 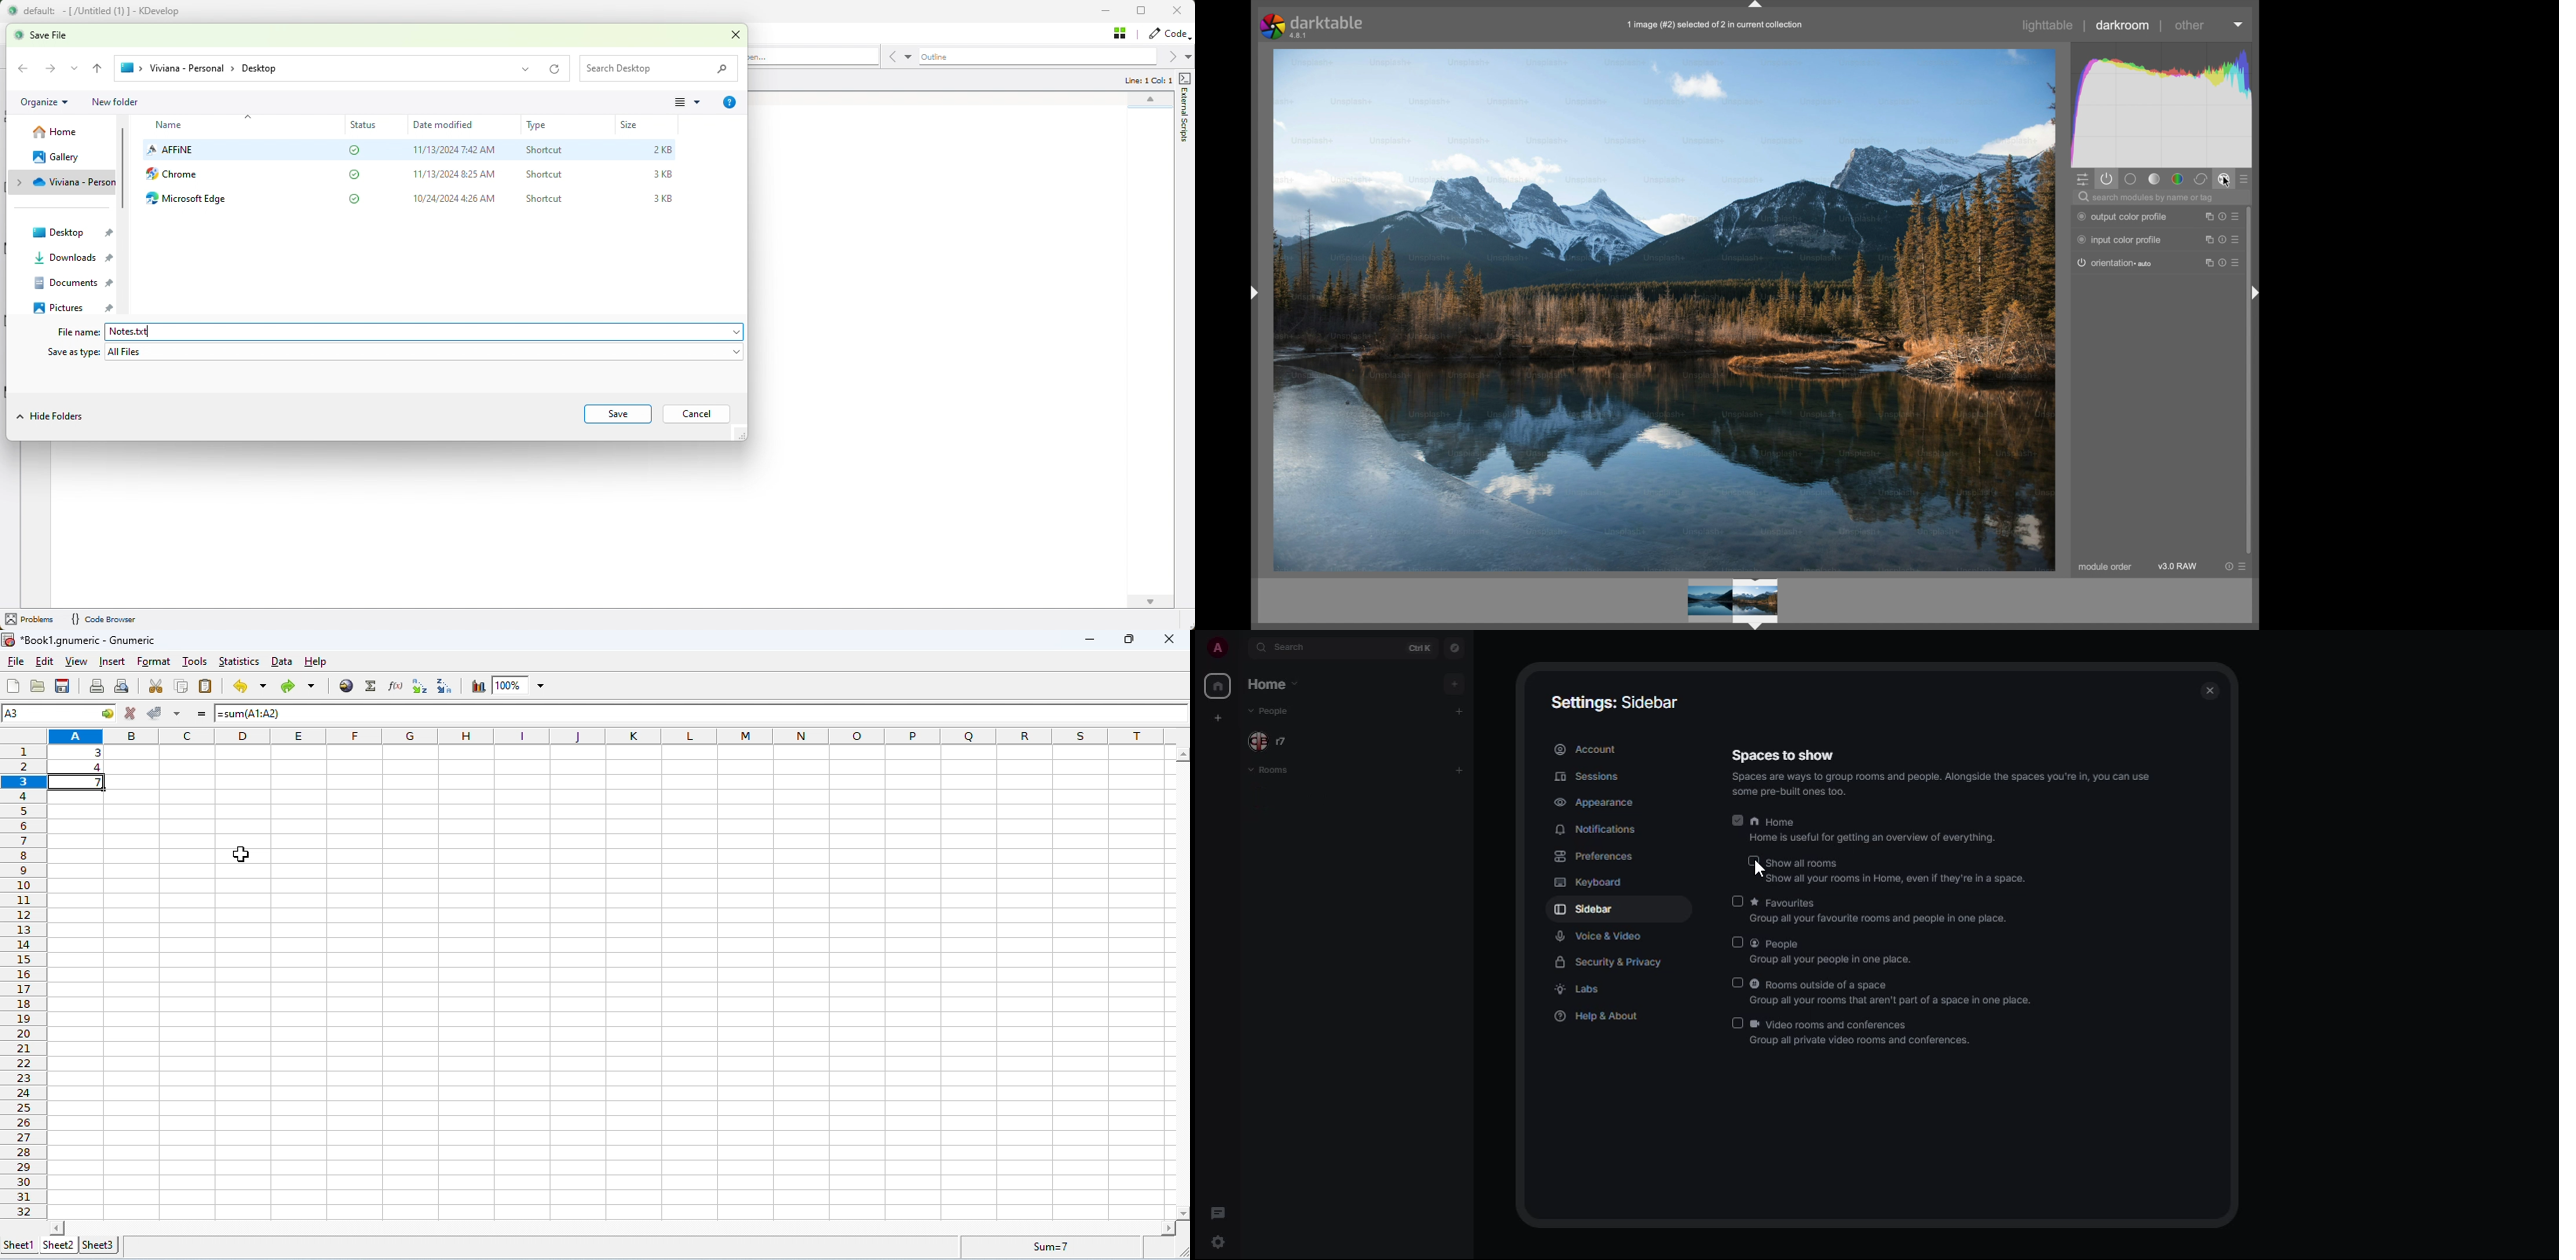 I want to click on create space, so click(x=1216, y=718).